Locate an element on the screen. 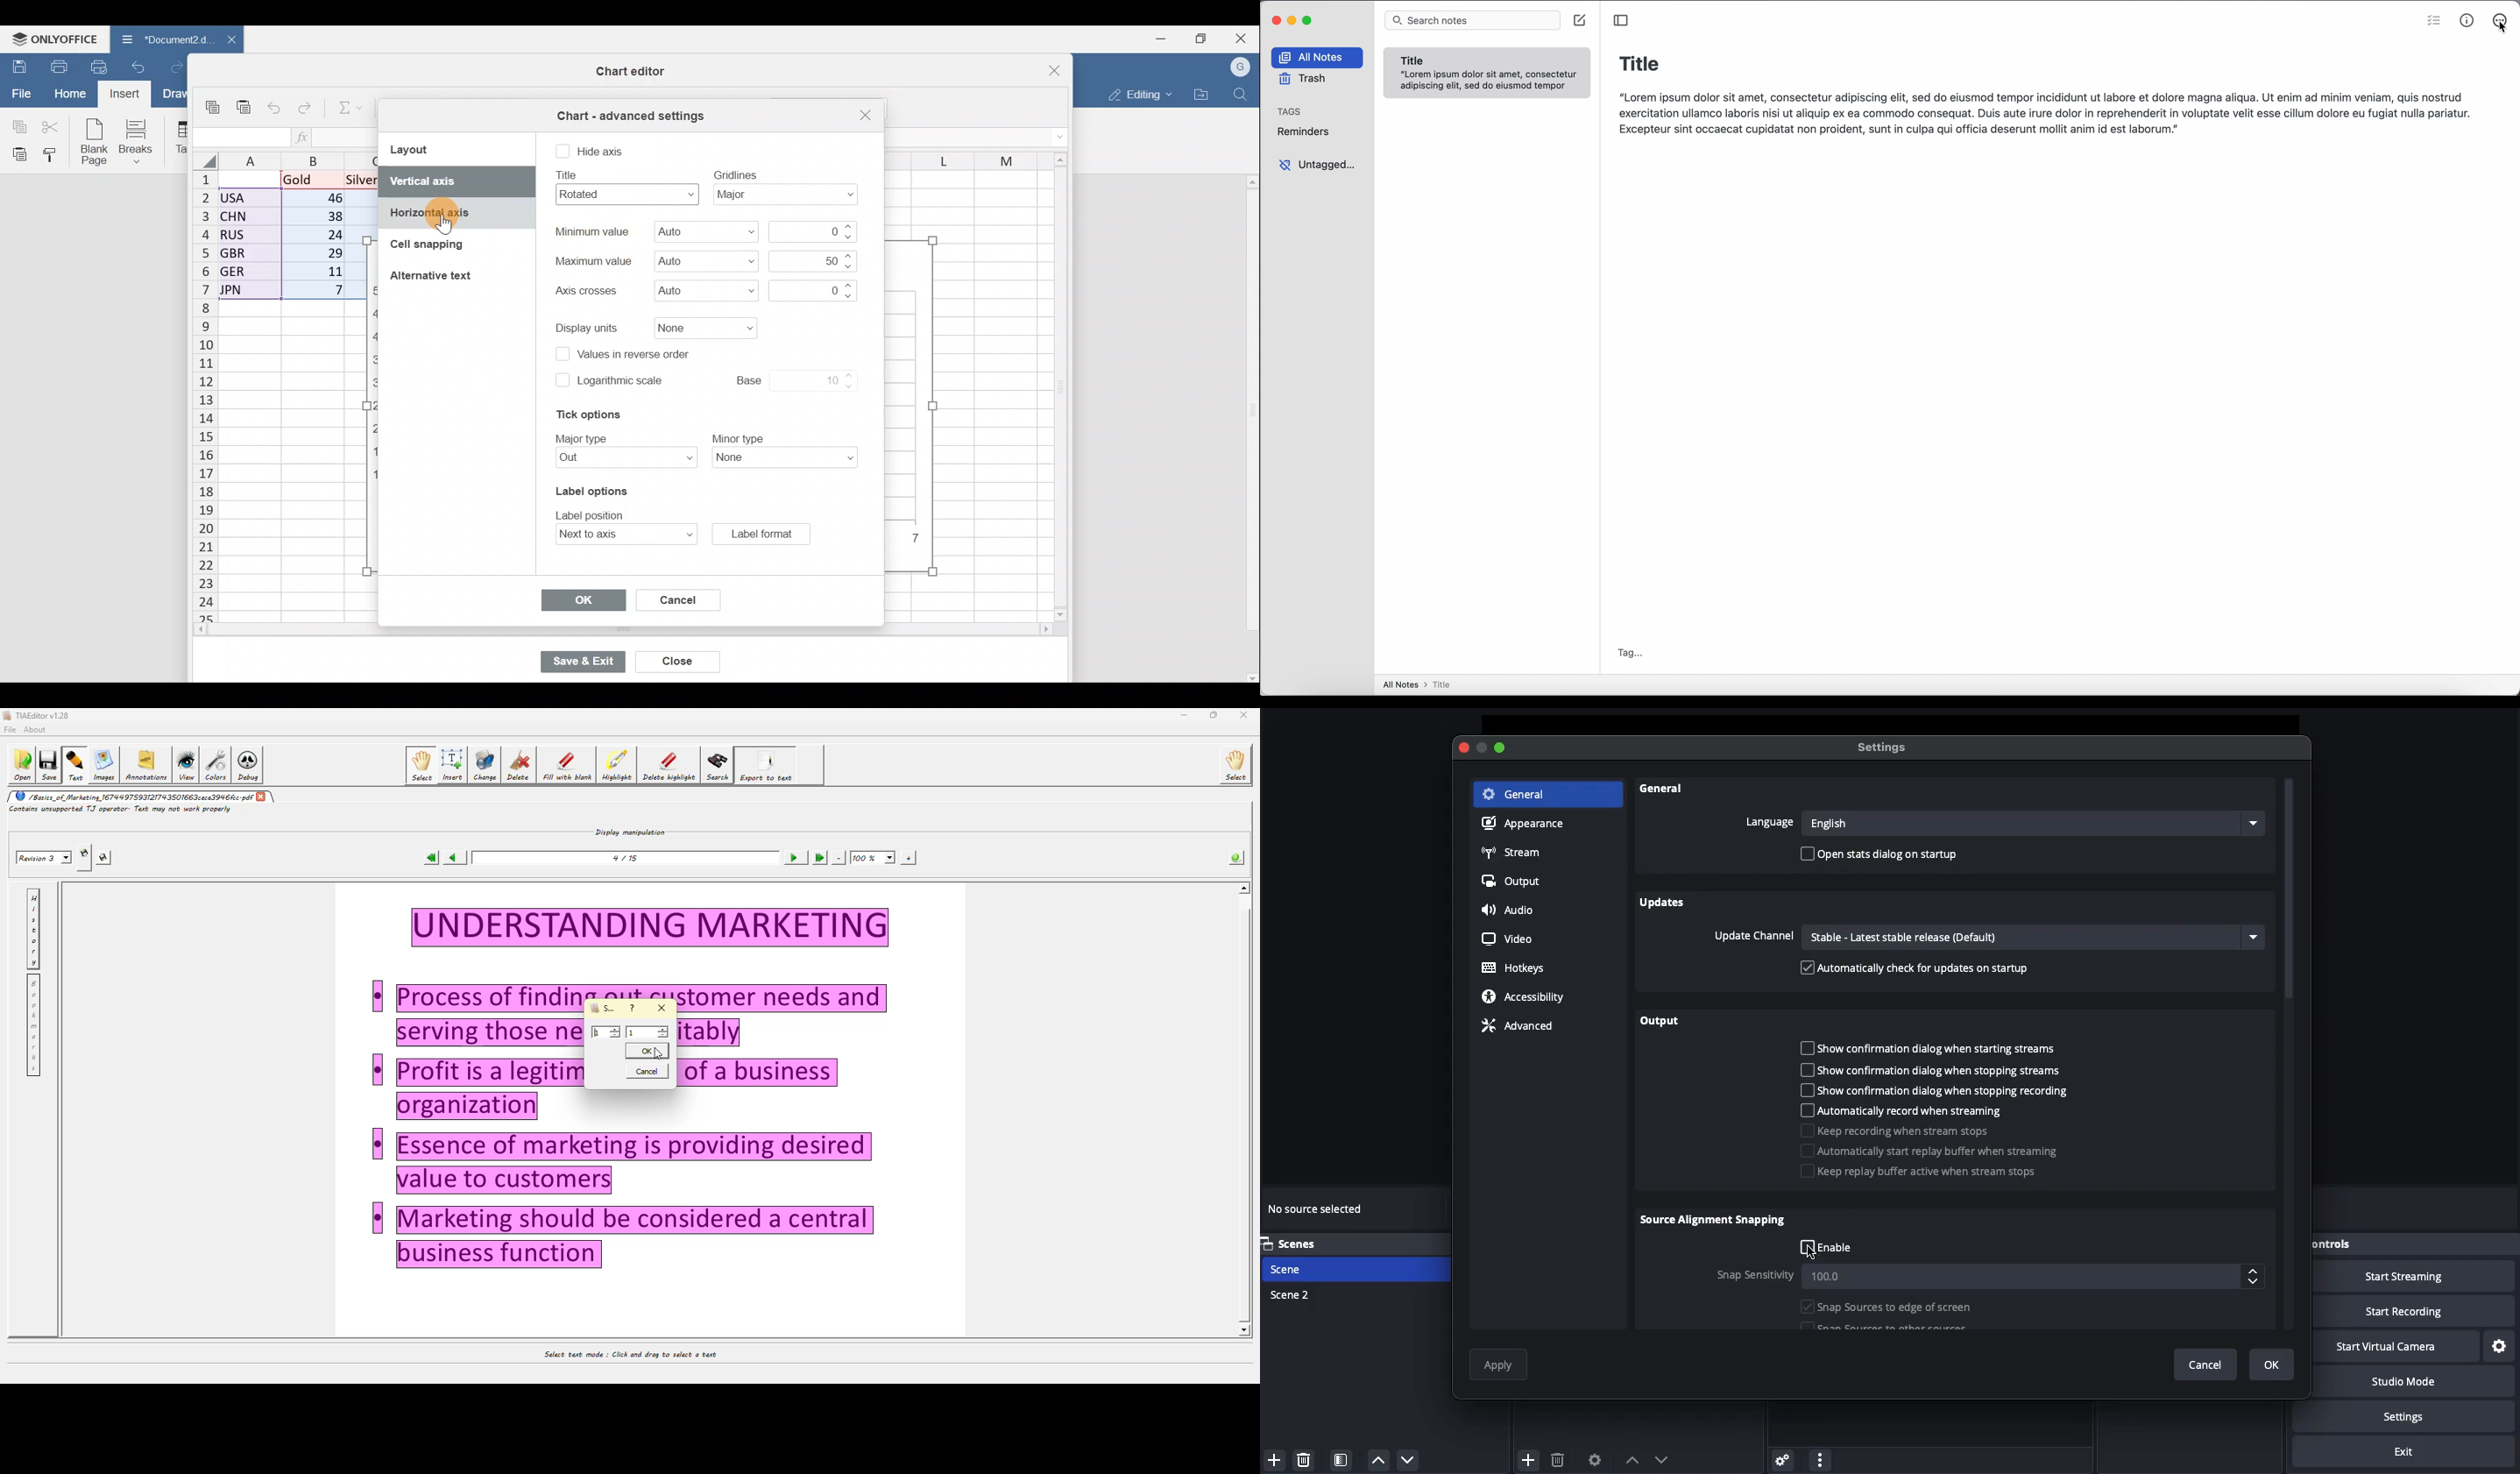  Cell snapping is located at coordinates (420, 247).